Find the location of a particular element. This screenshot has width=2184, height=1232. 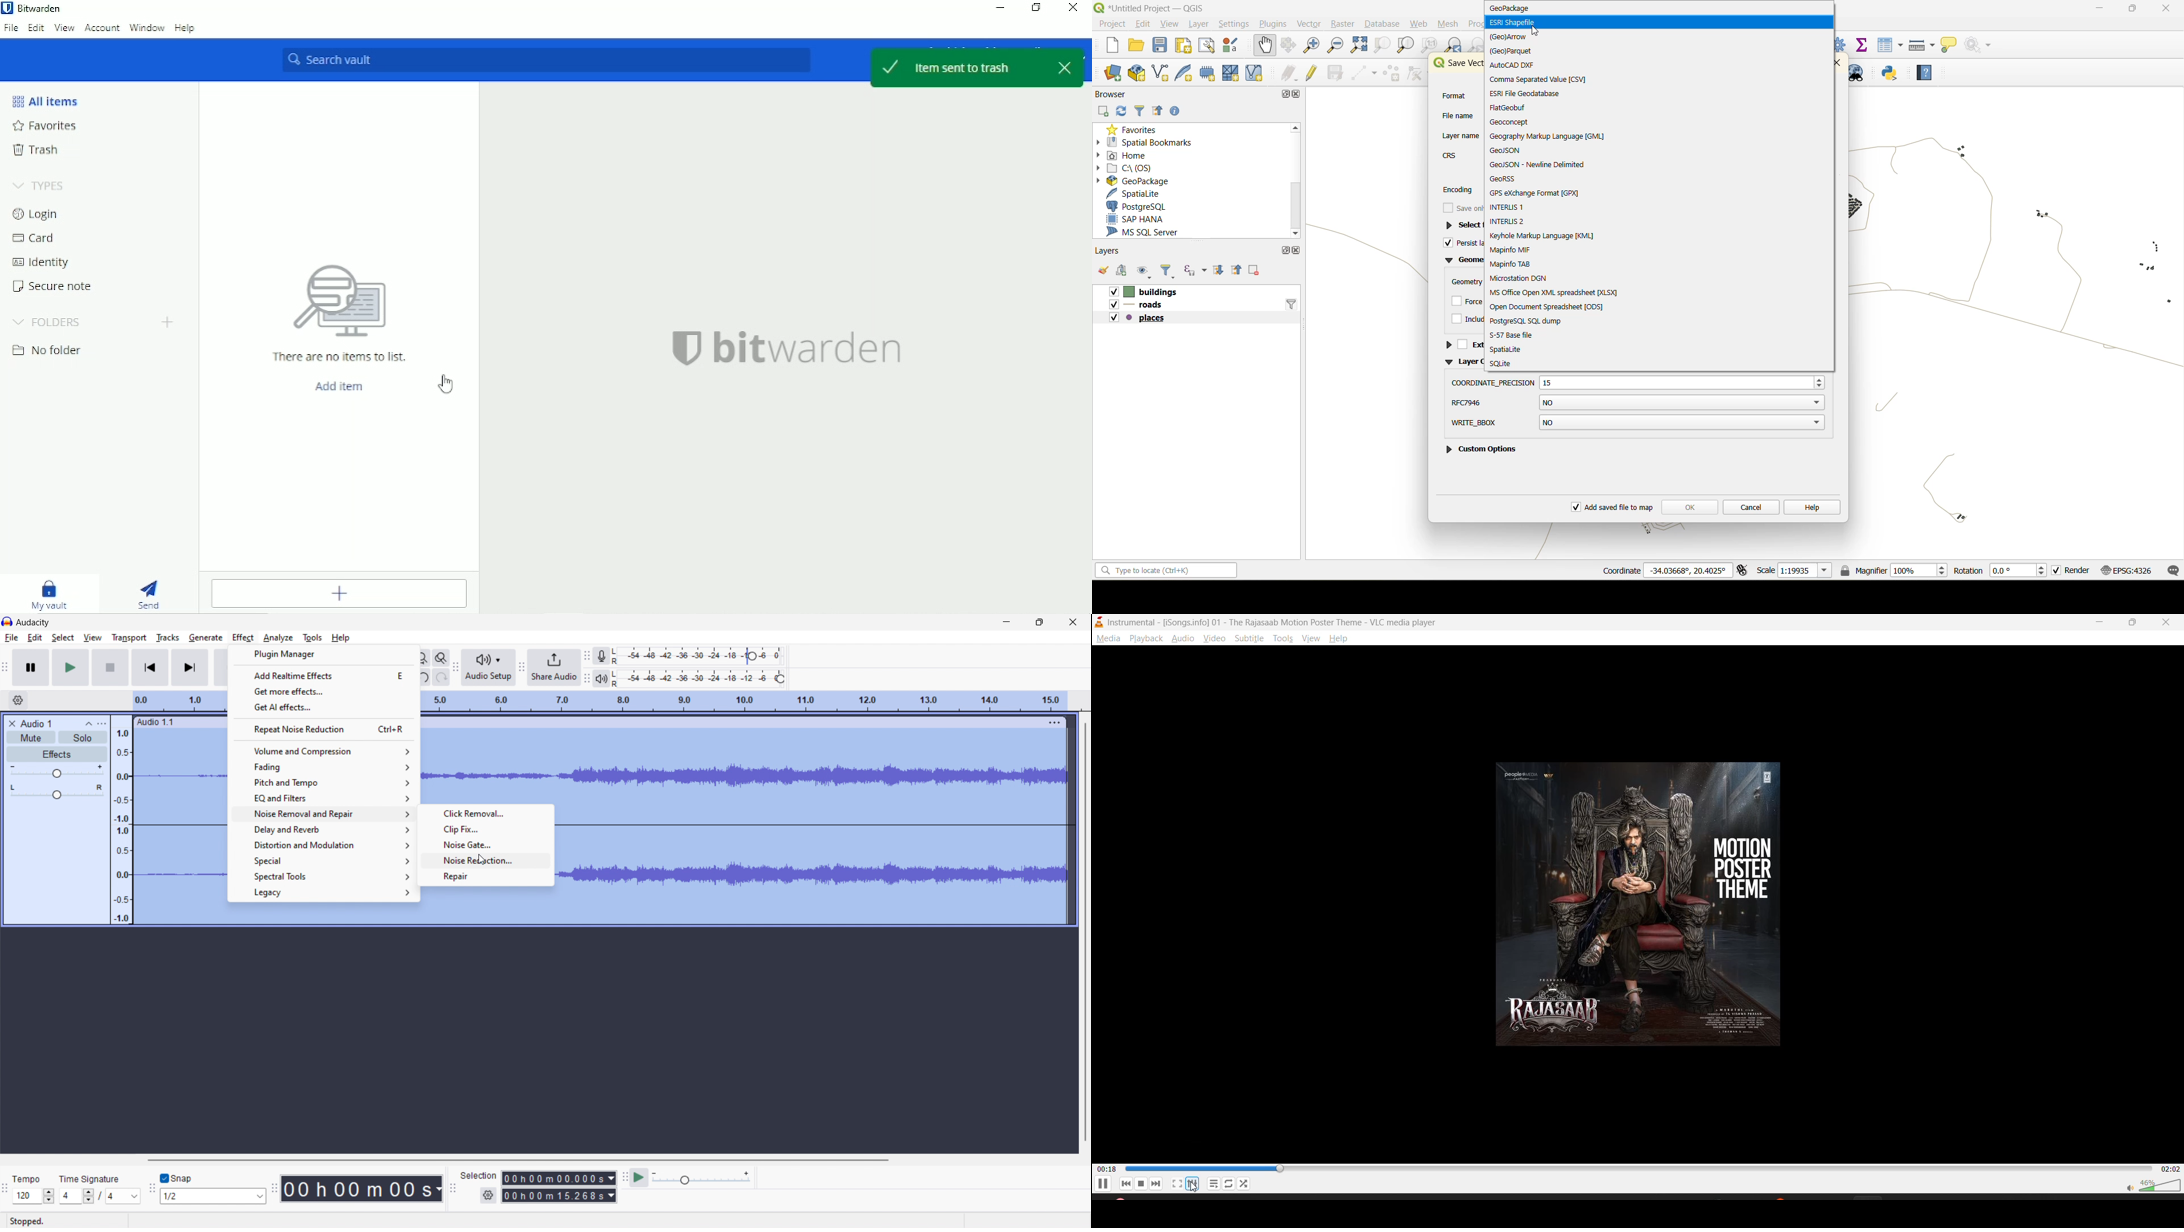

write bbox is located at coordinates (1638, 424).